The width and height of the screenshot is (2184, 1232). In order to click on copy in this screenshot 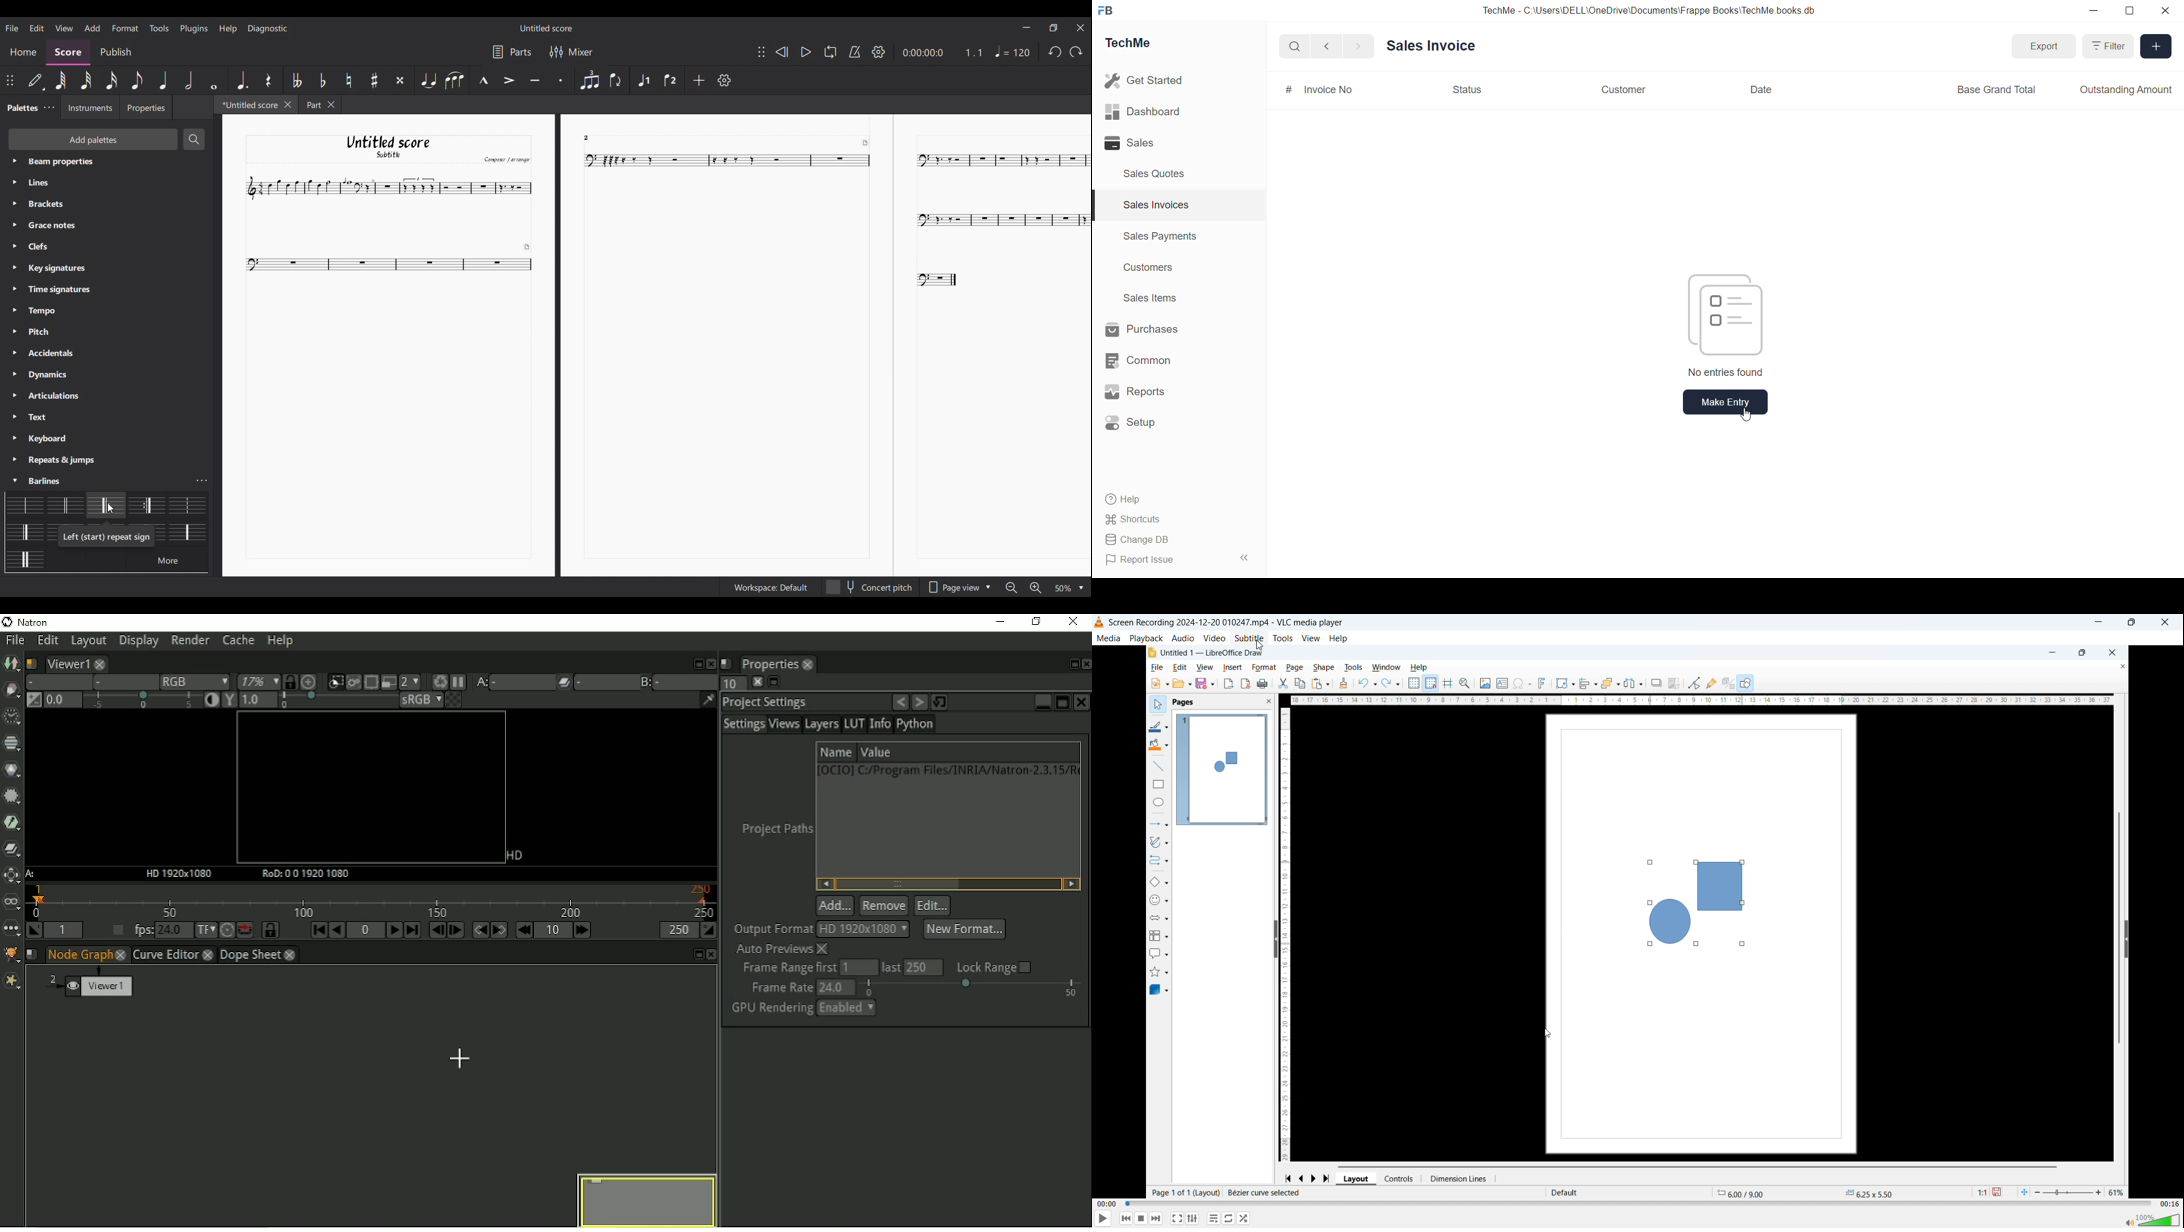, I will do `click(1300, 683)`.